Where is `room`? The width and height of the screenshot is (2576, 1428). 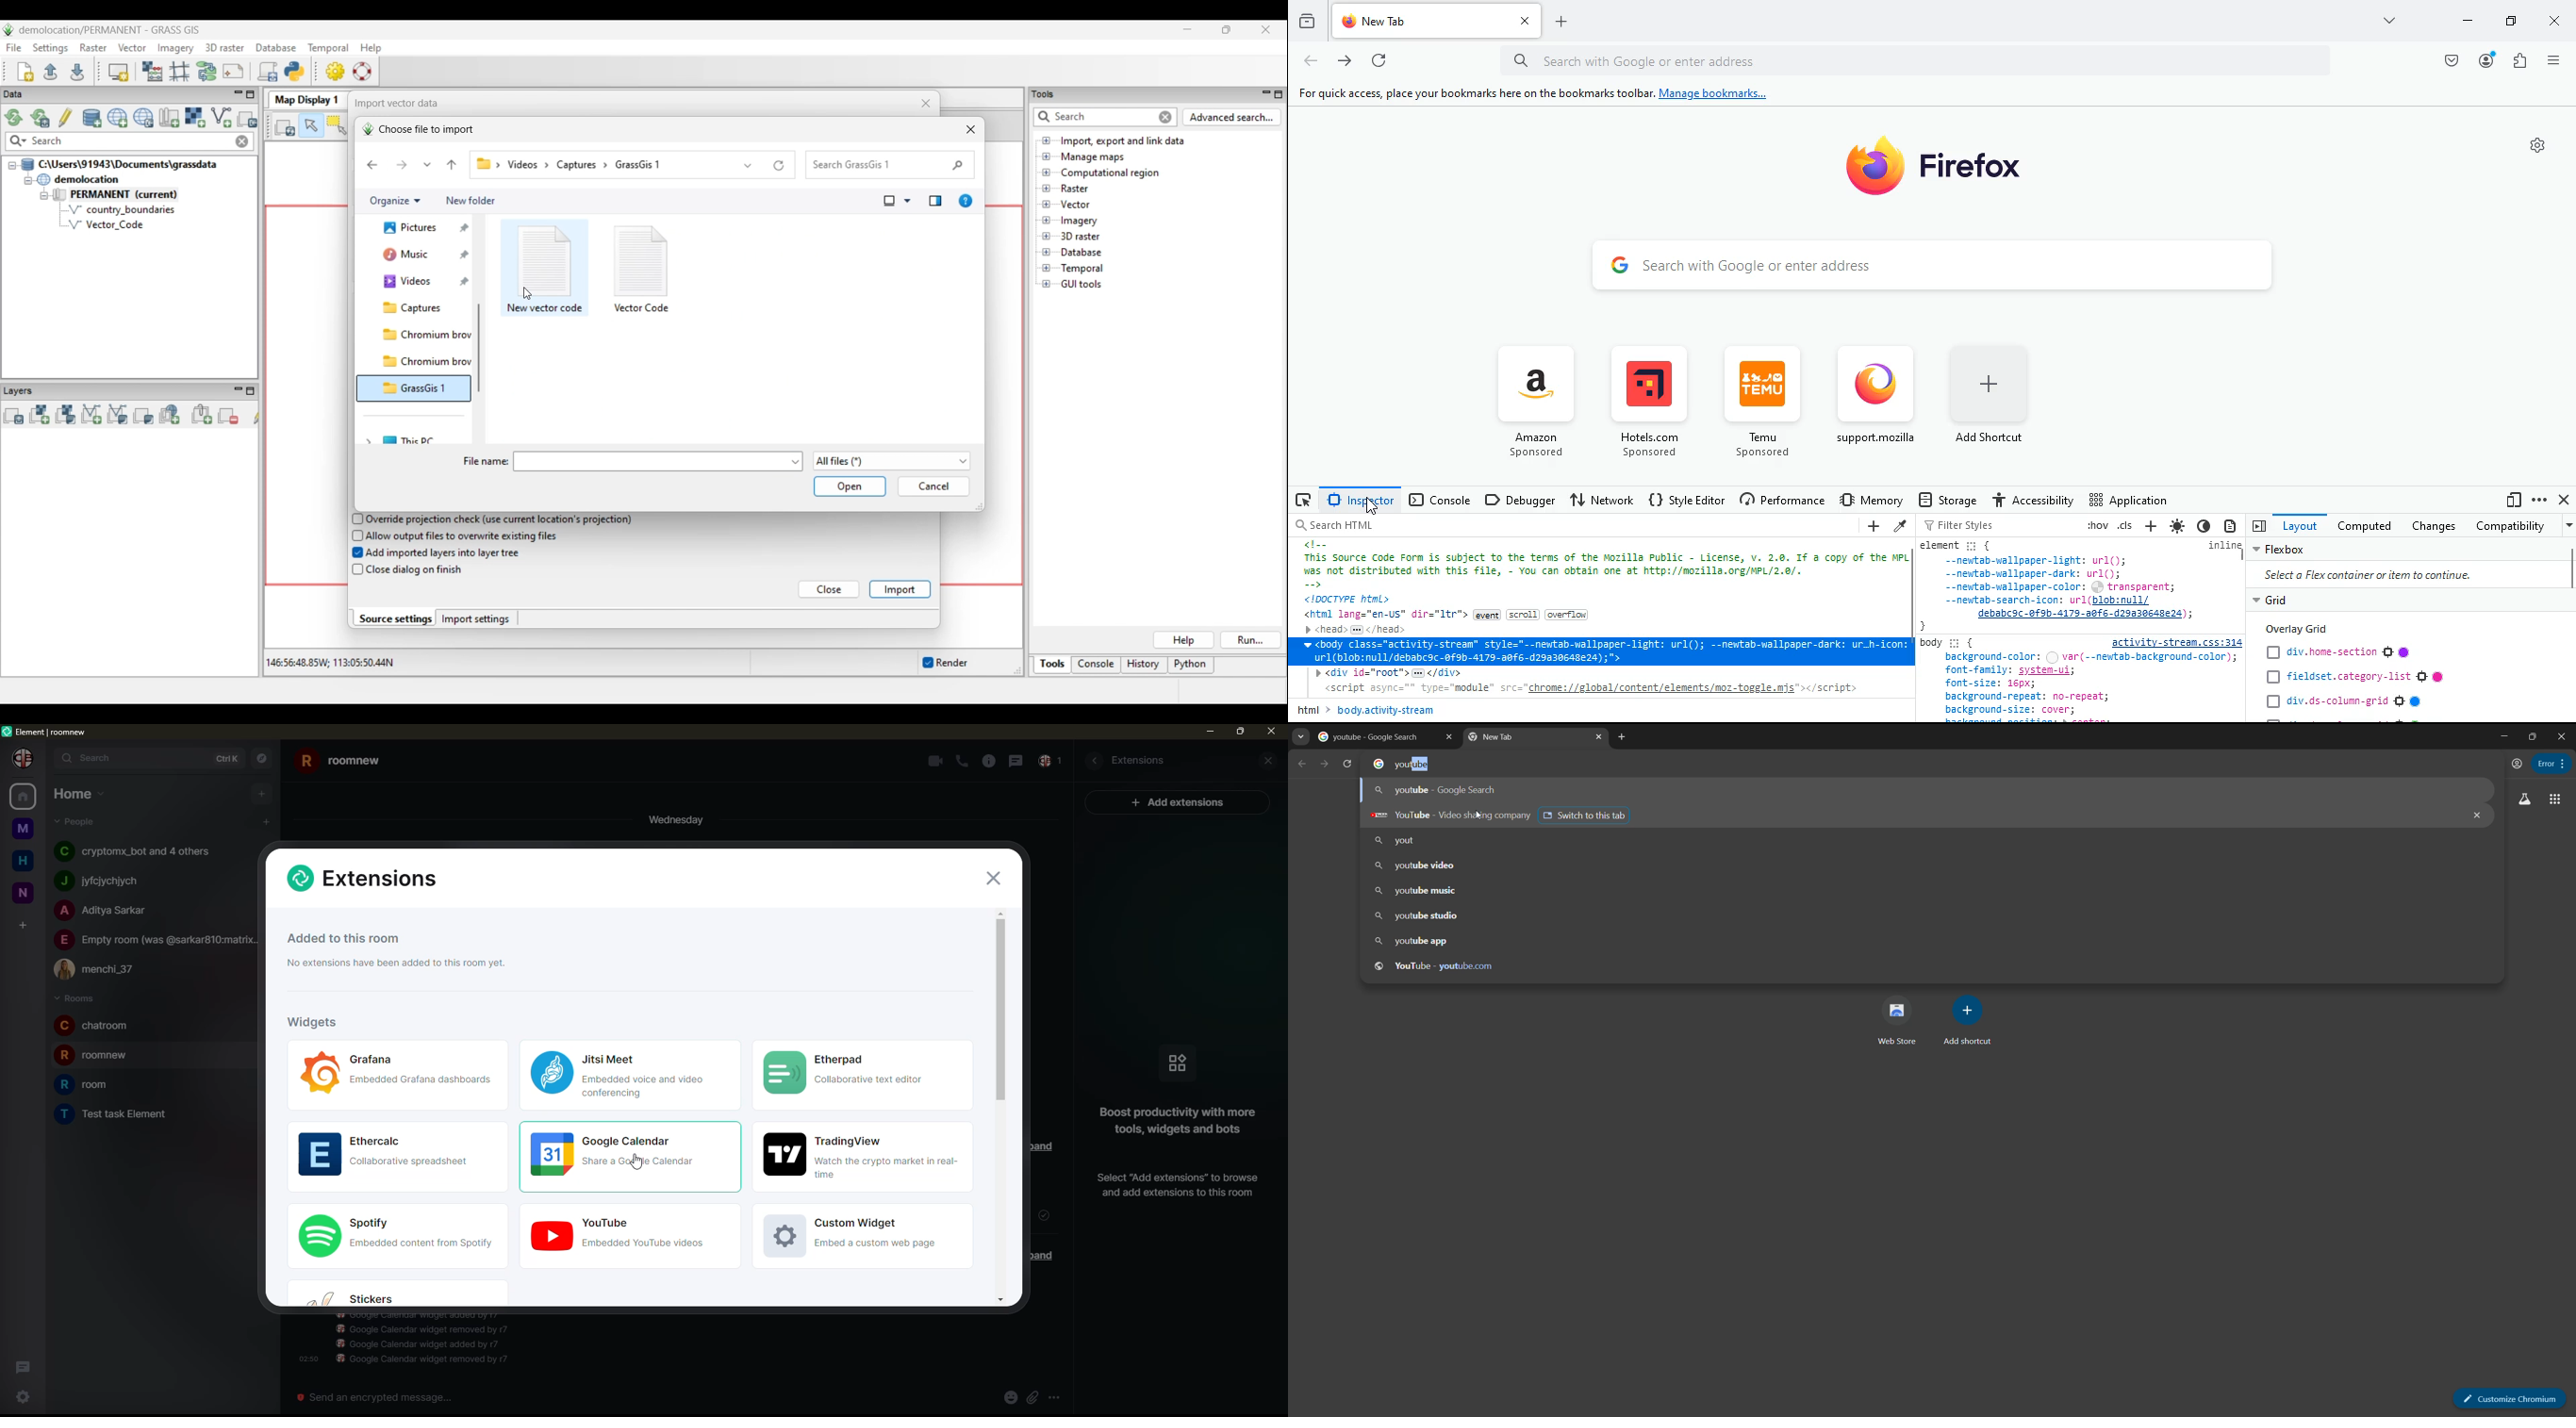
room is located at coordinates (95, 1026).